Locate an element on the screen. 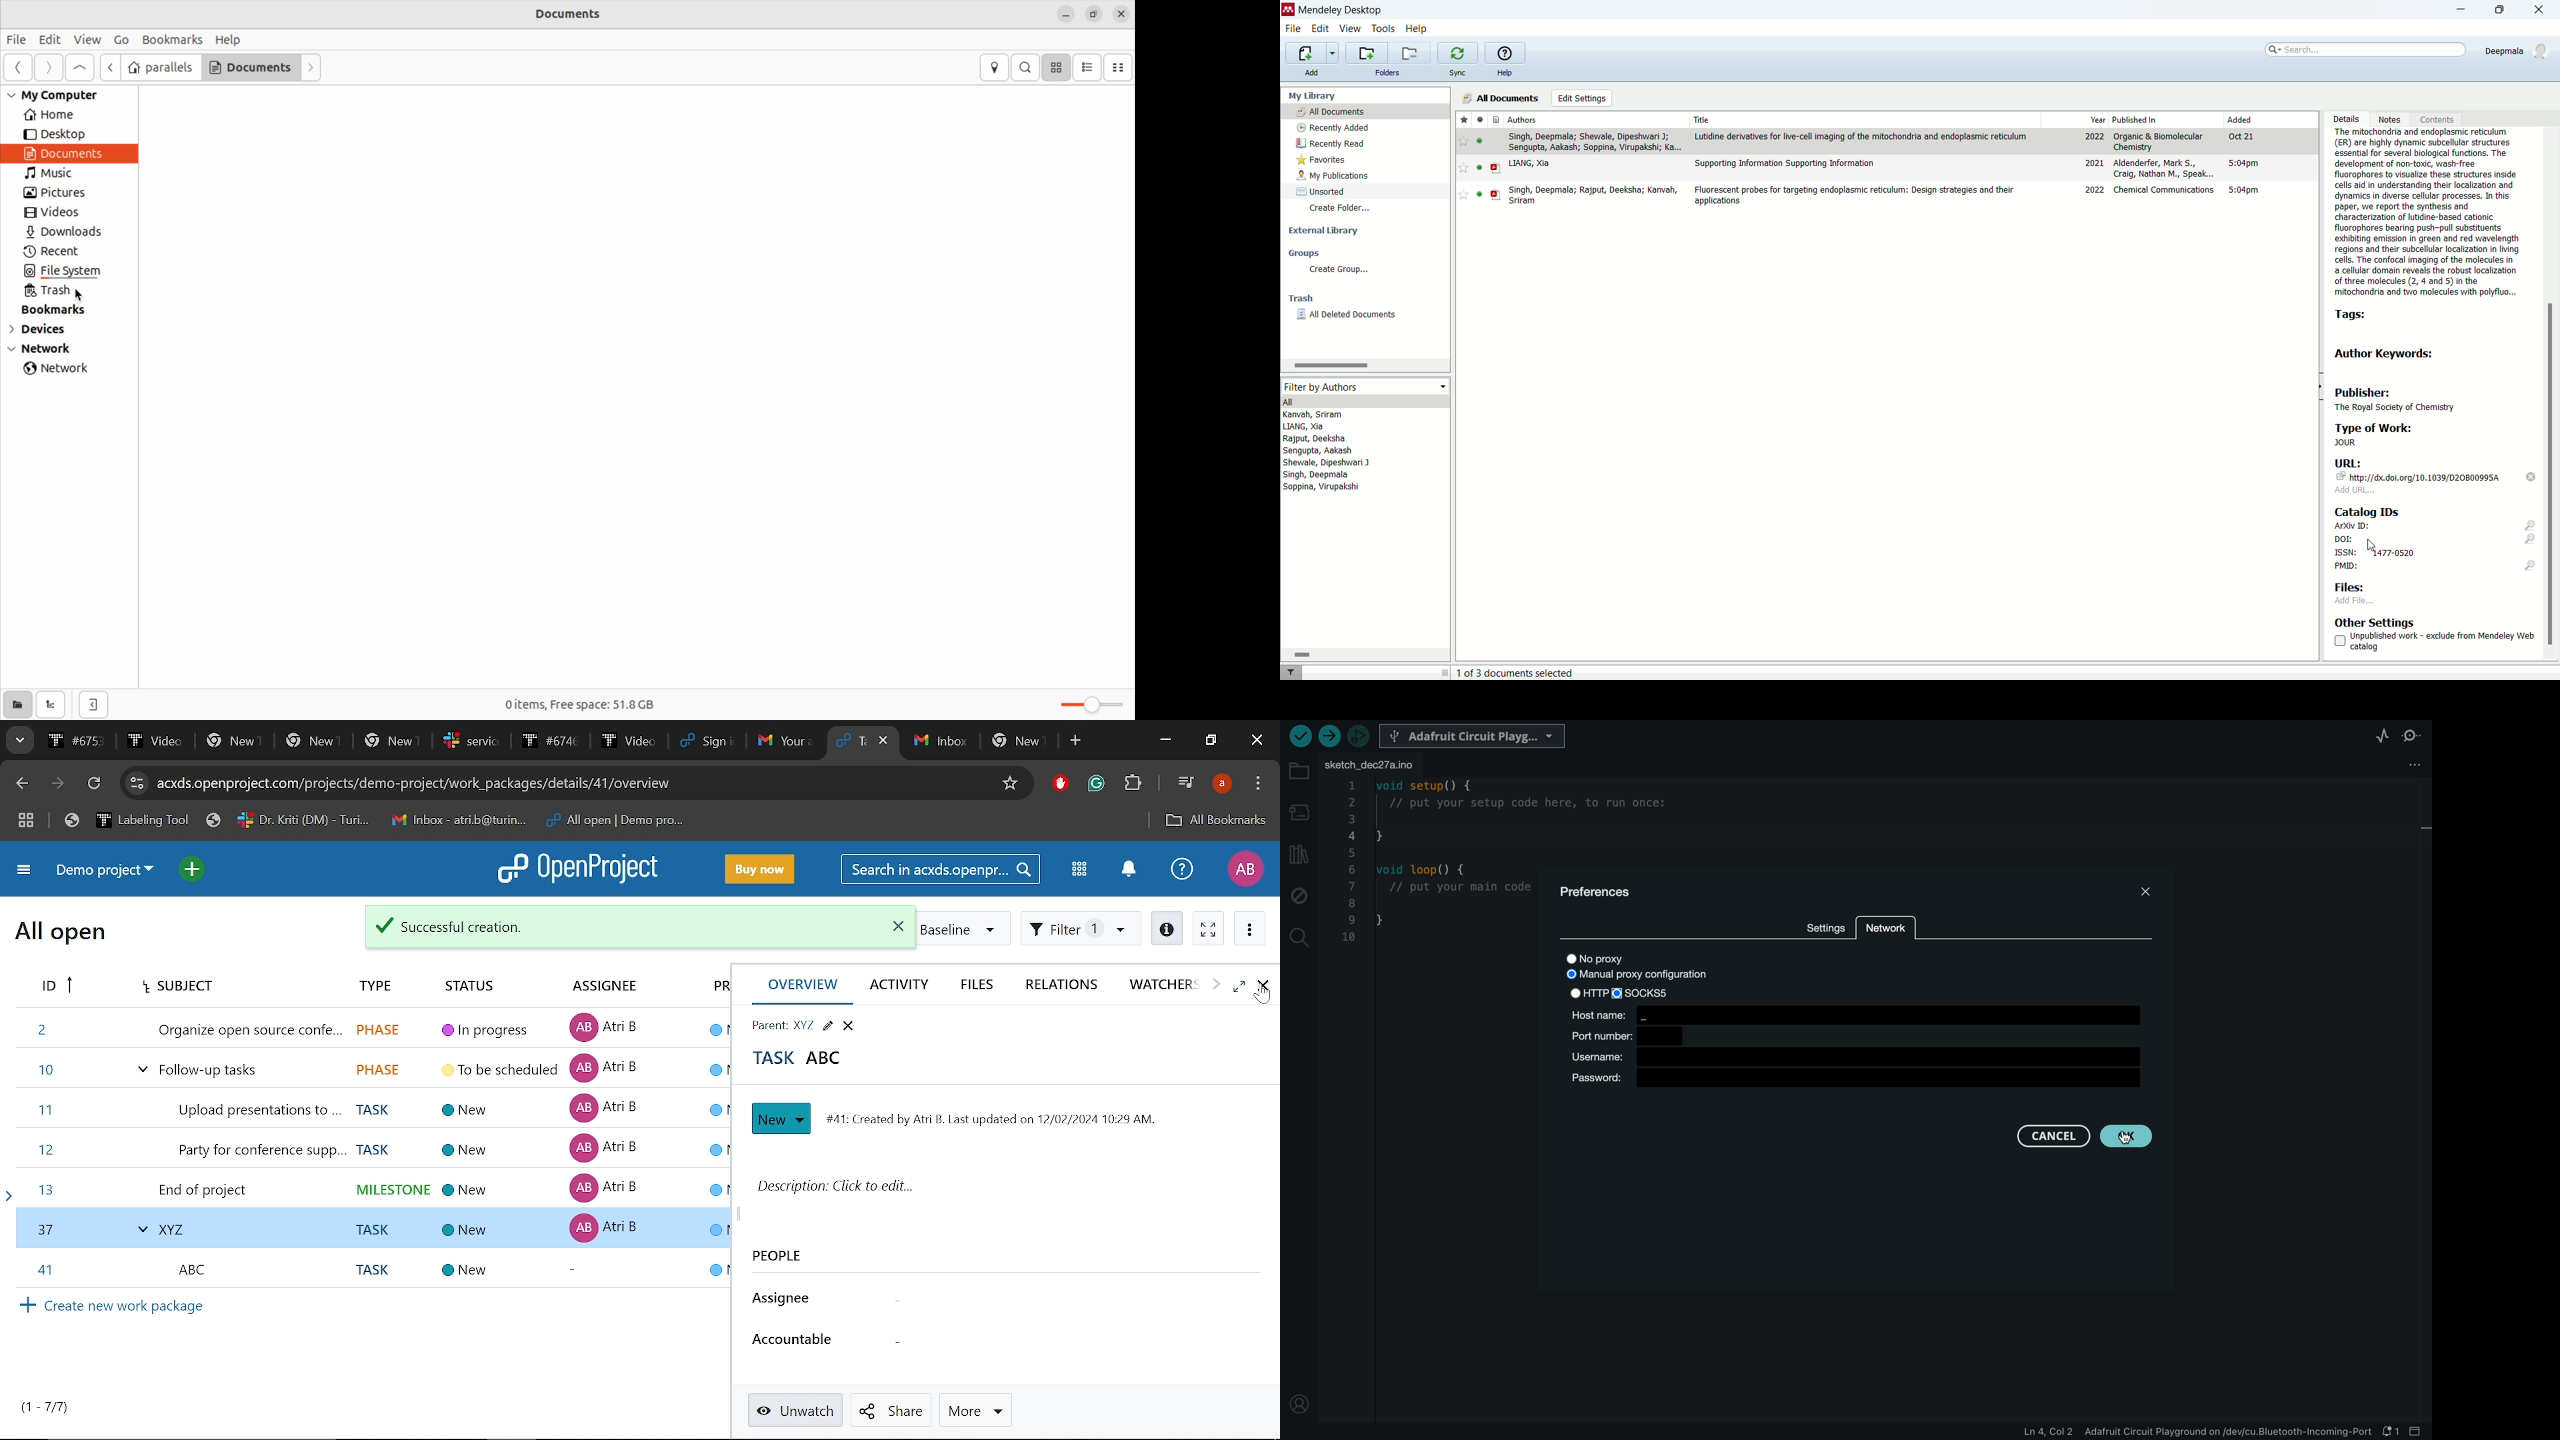 The width and height of the screenshot is (2576, 1456). search is located at coordinates (1026, 67).